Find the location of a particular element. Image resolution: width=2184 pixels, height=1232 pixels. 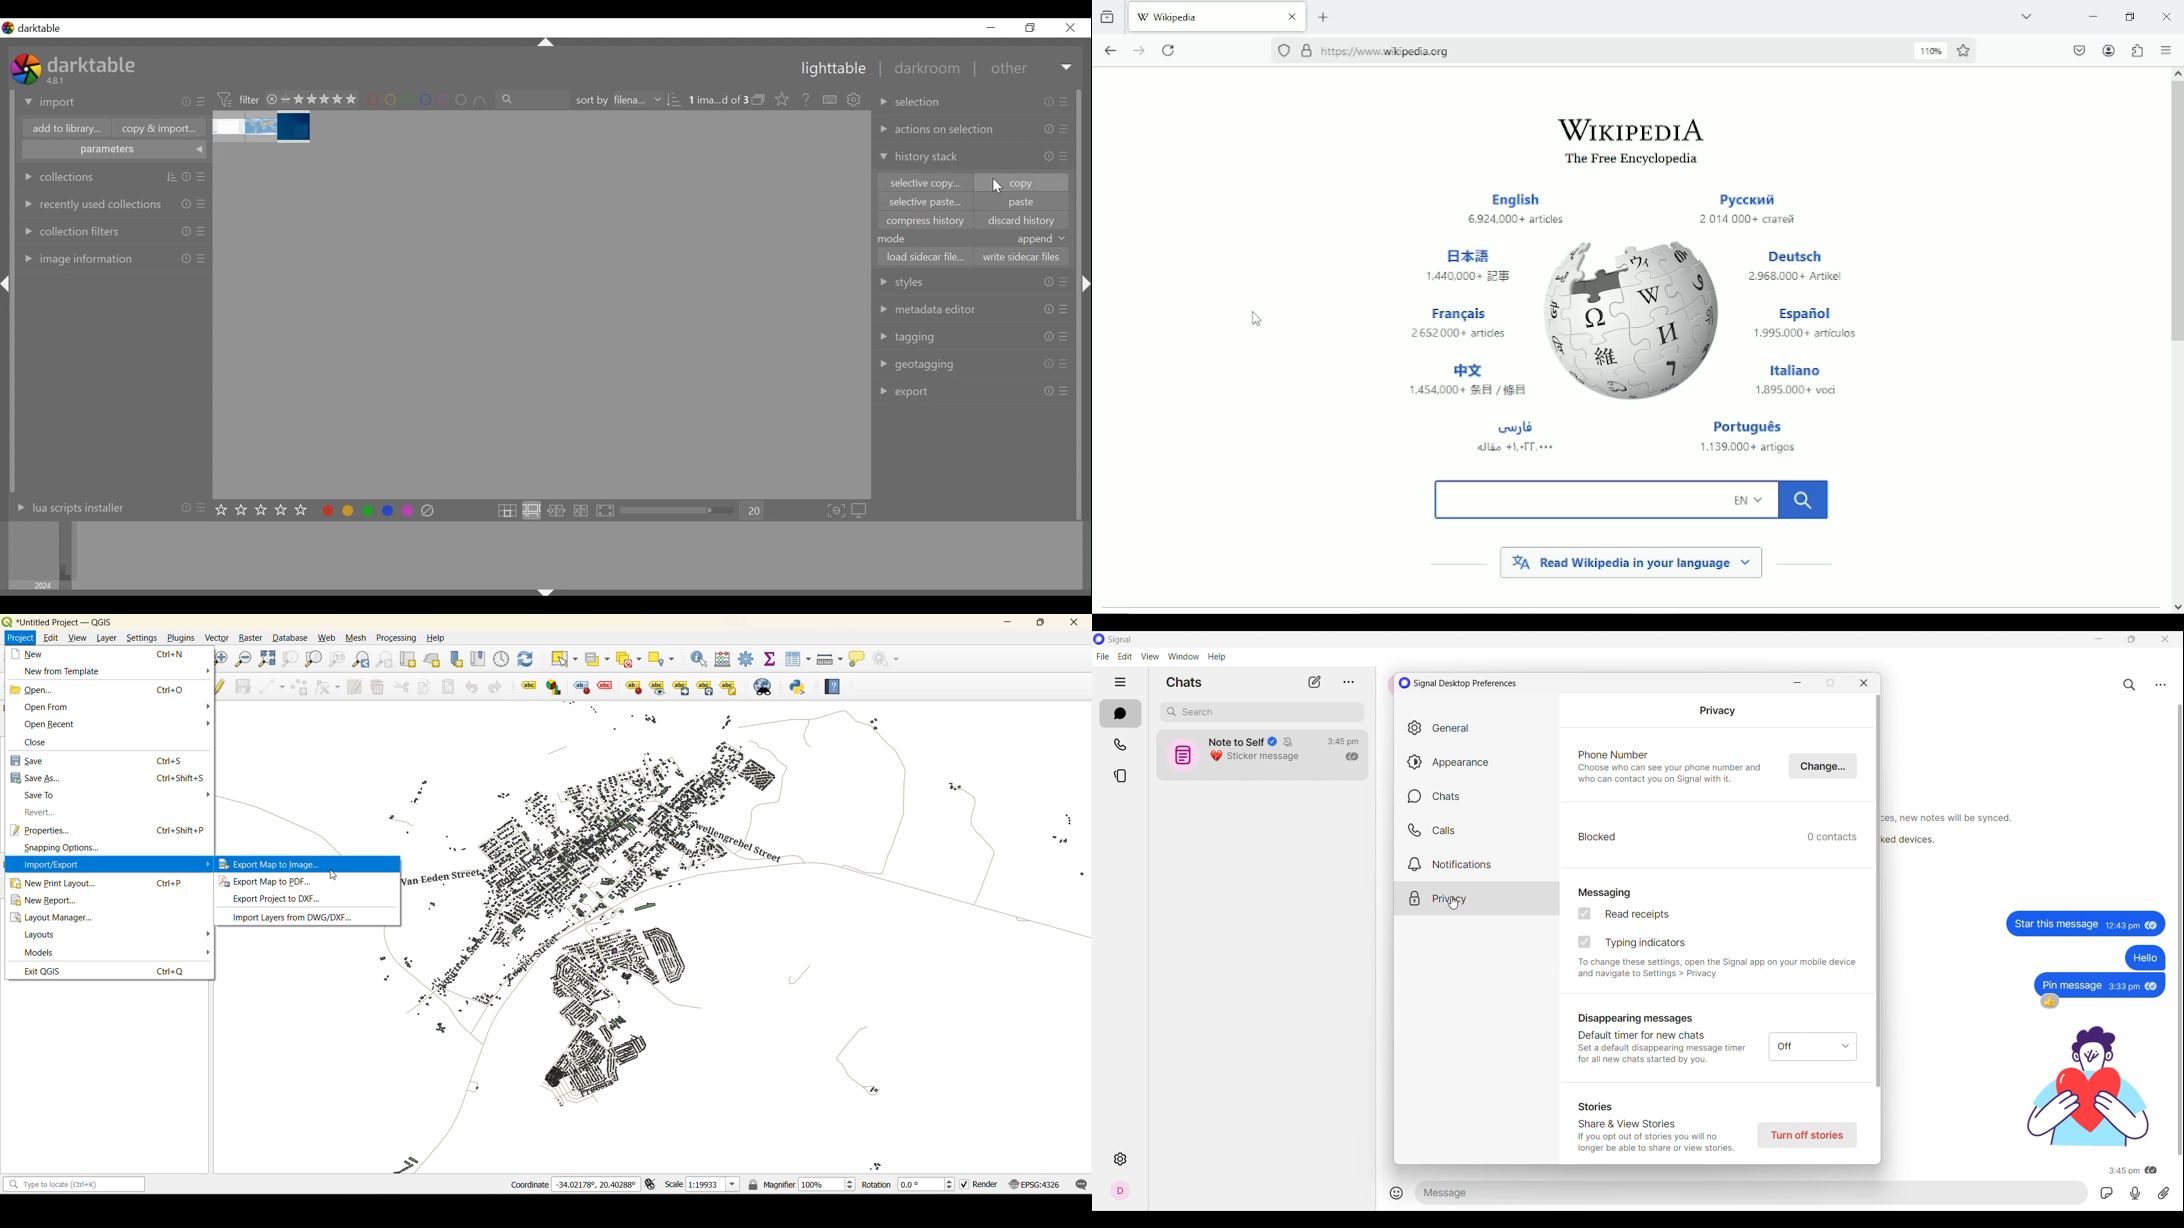

raster is located at coordinates (250, 637).